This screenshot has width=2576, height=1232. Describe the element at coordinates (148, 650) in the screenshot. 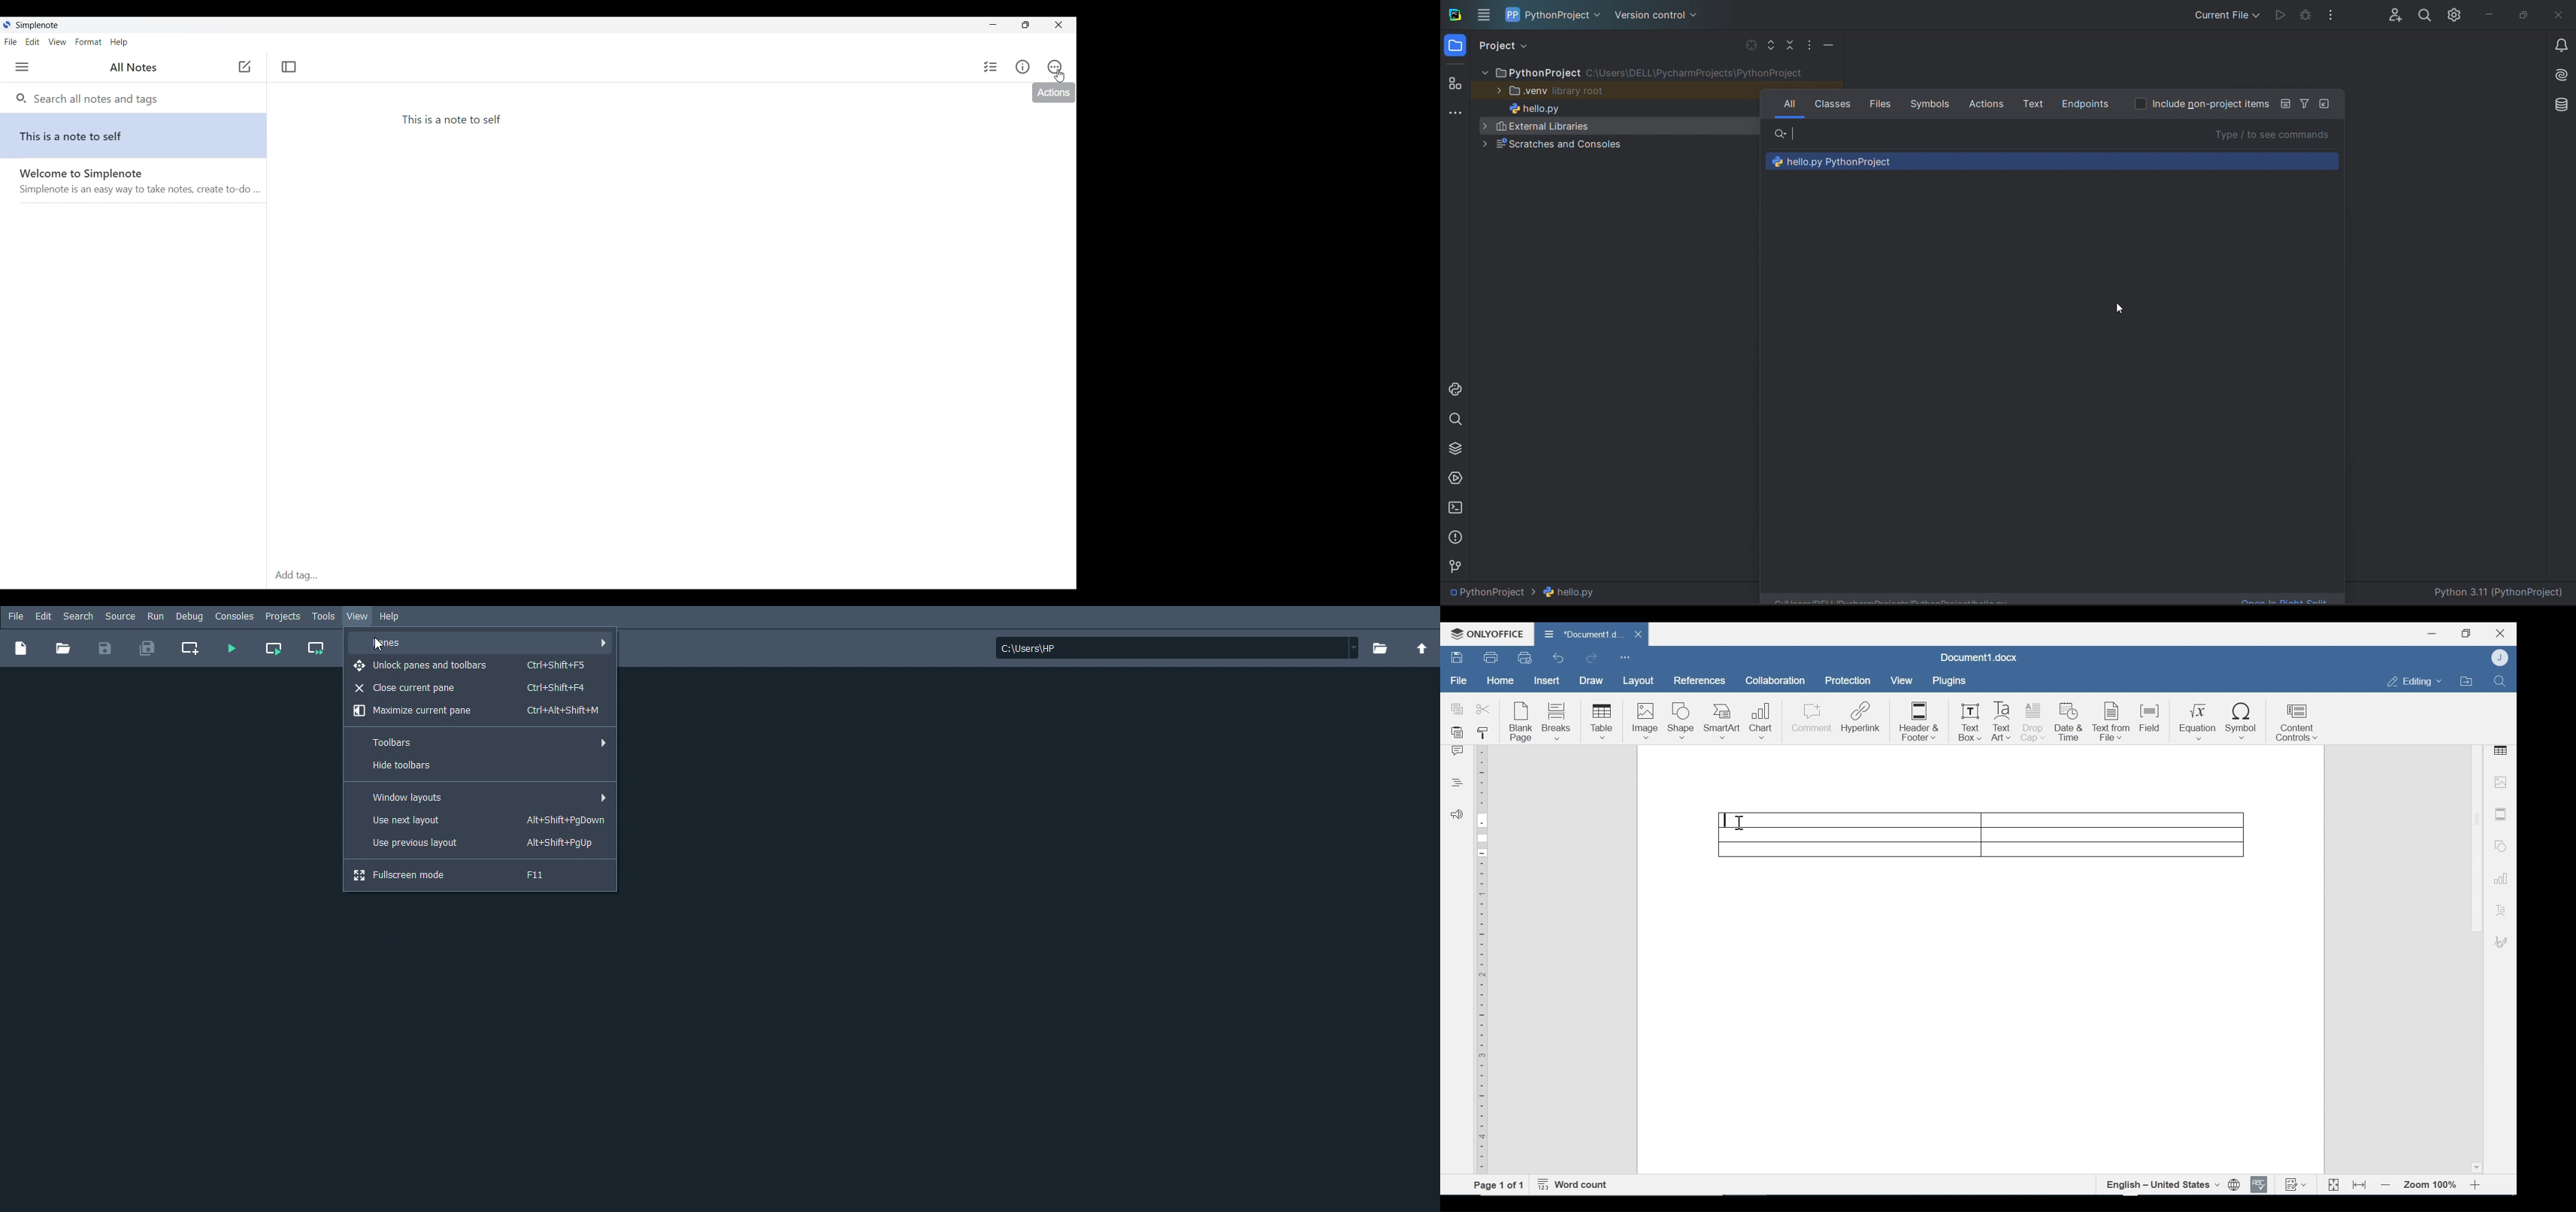

I see `Save all files` at that location.